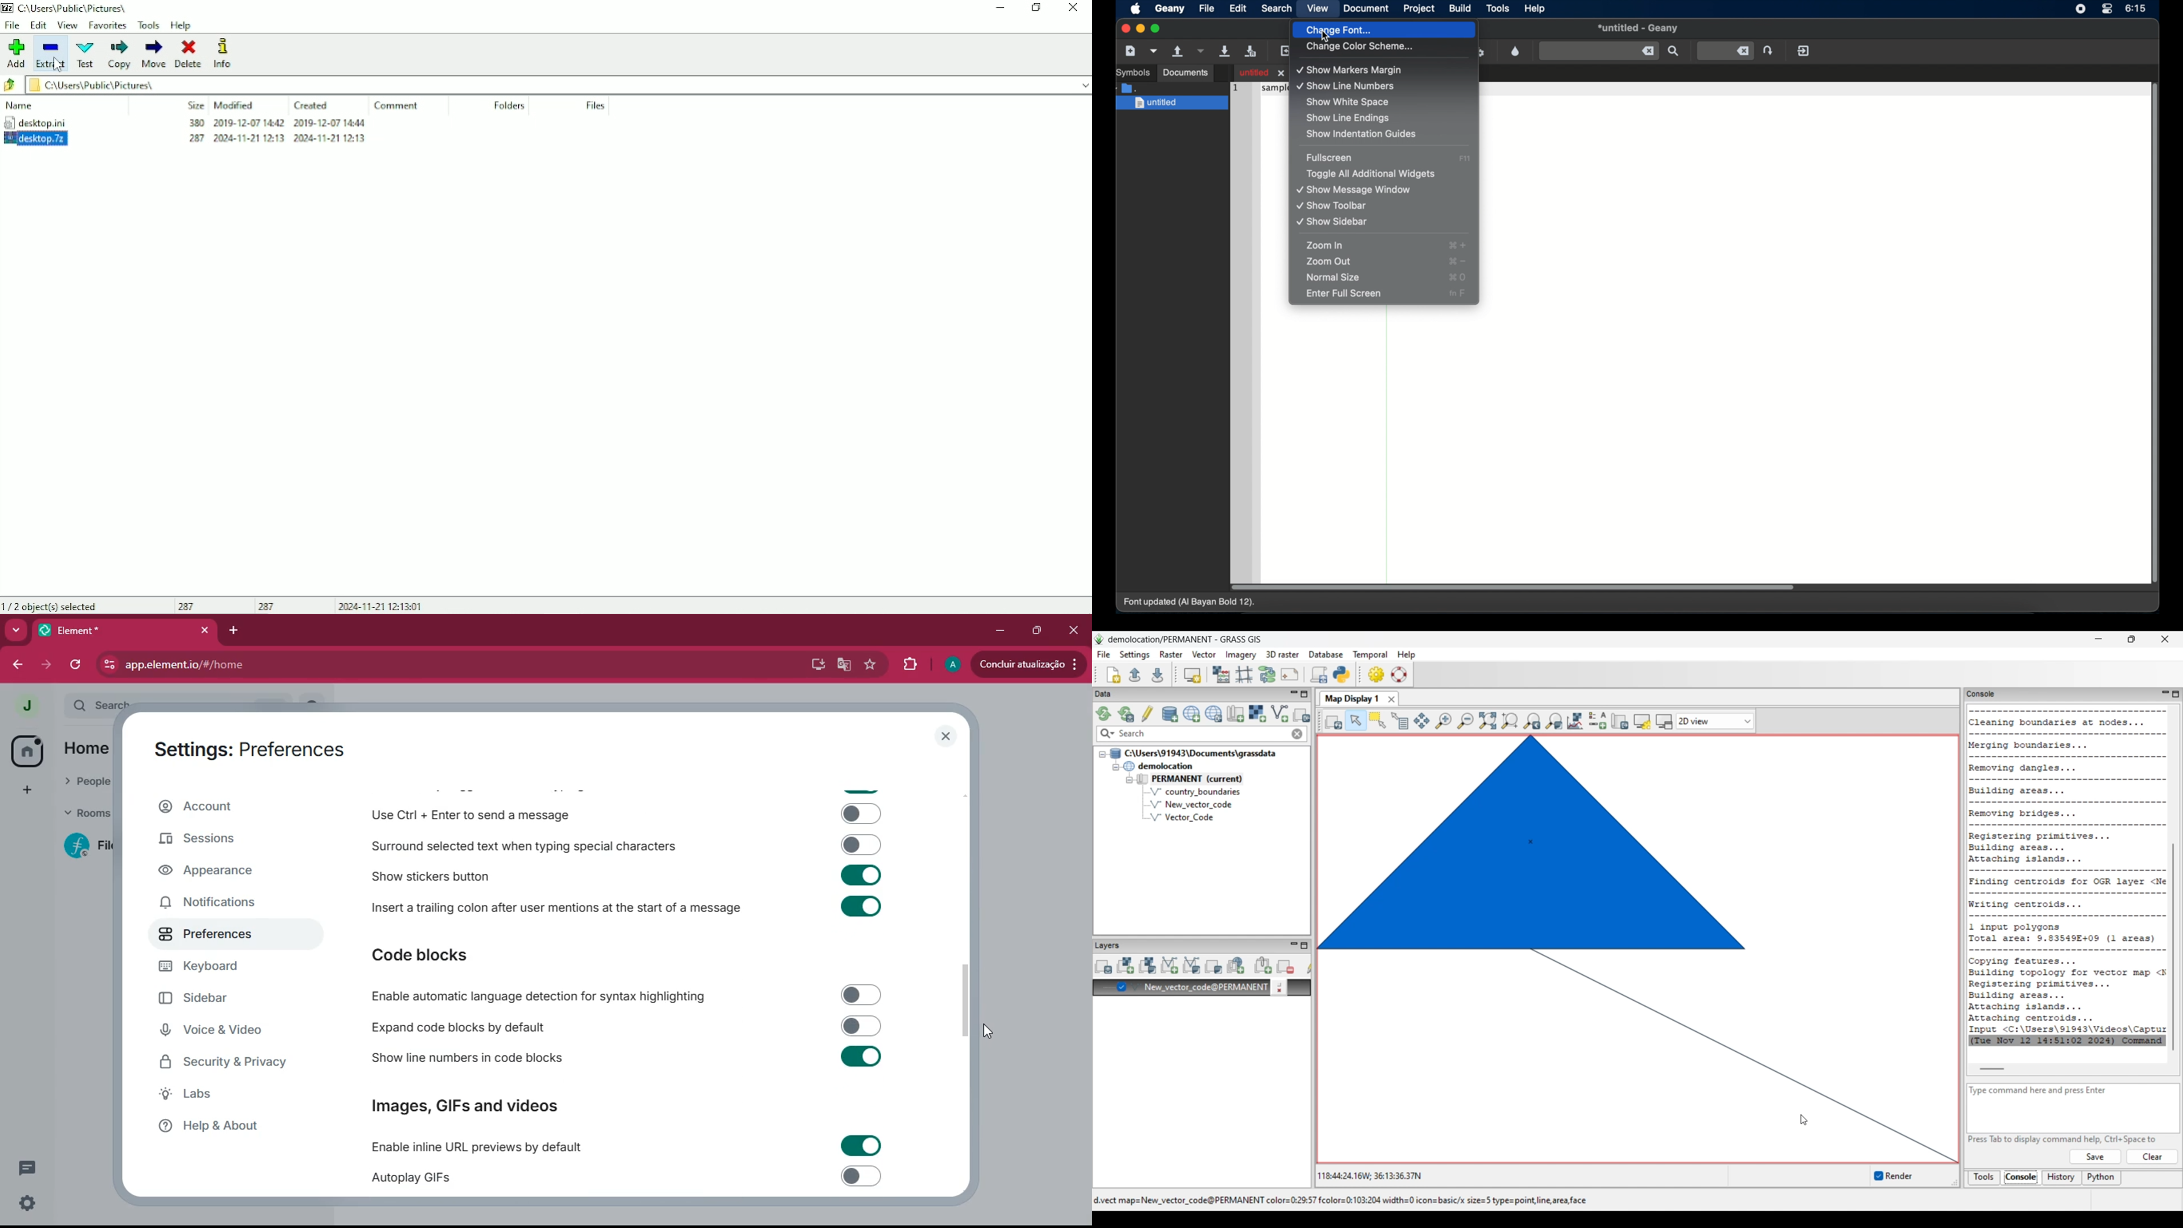  What do you see at coordinates (2069, 876) in the screenshot?
I see `Code of new file visible` at bounding box center [2069, 876].